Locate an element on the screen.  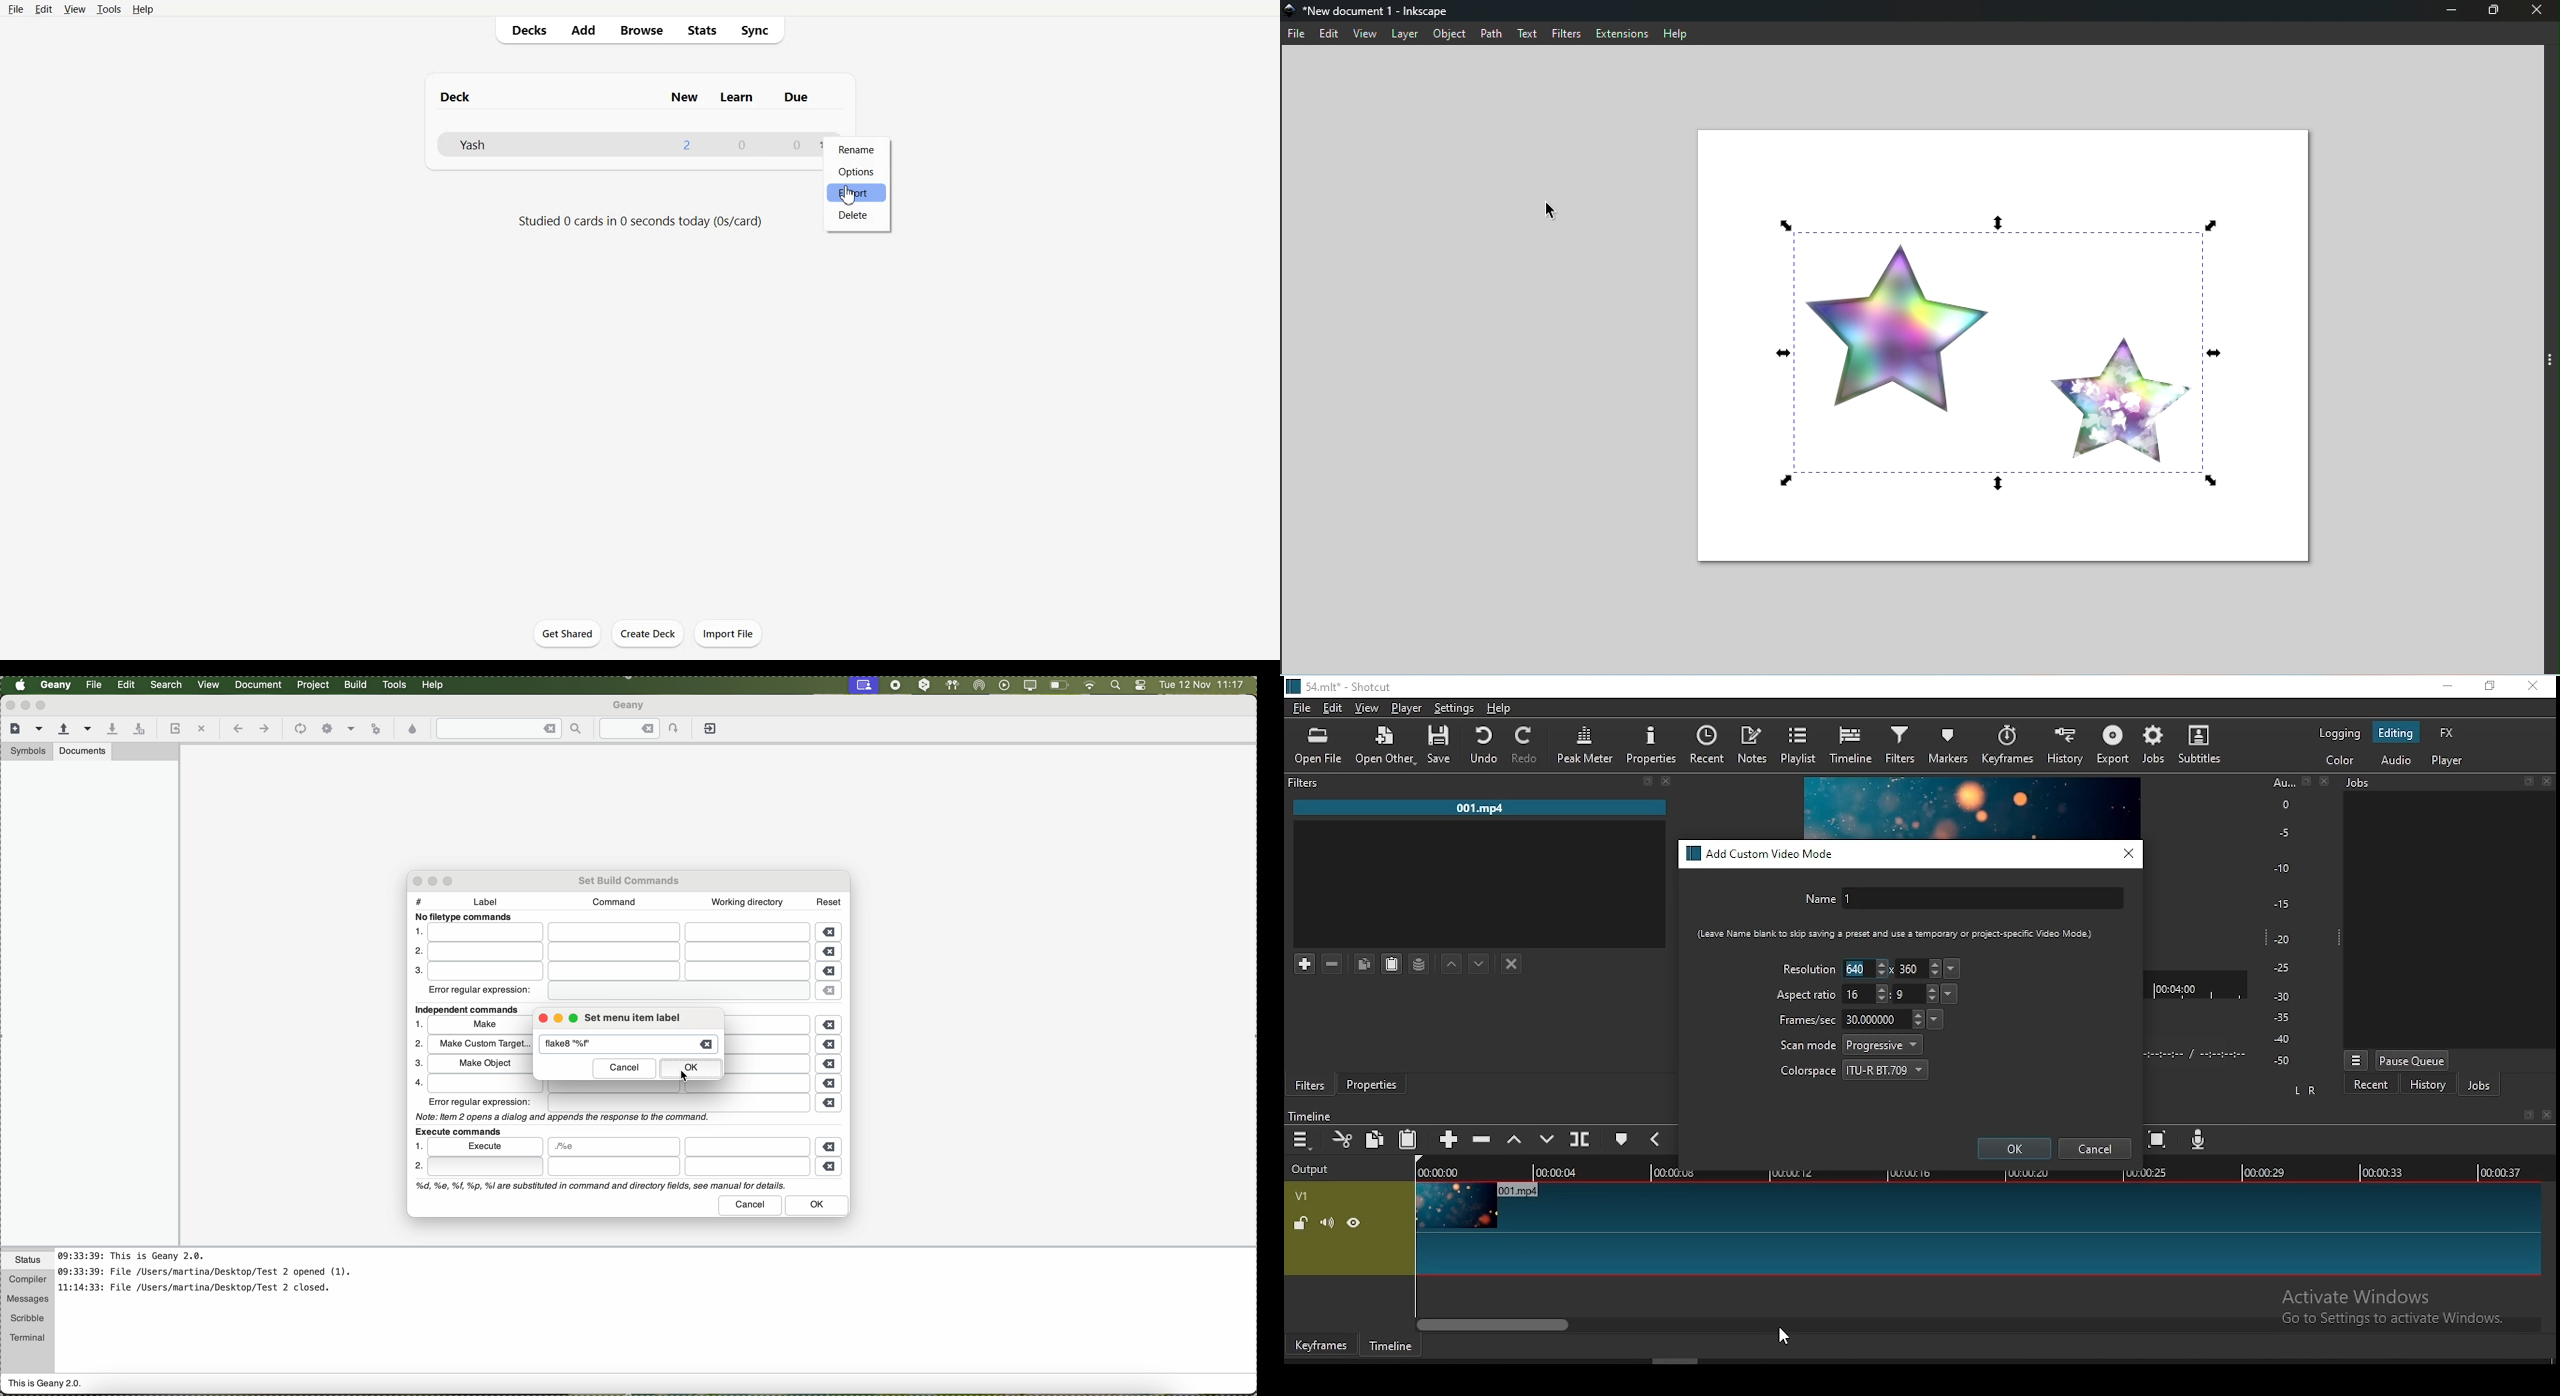
width is located at coordinates (1866, 968).